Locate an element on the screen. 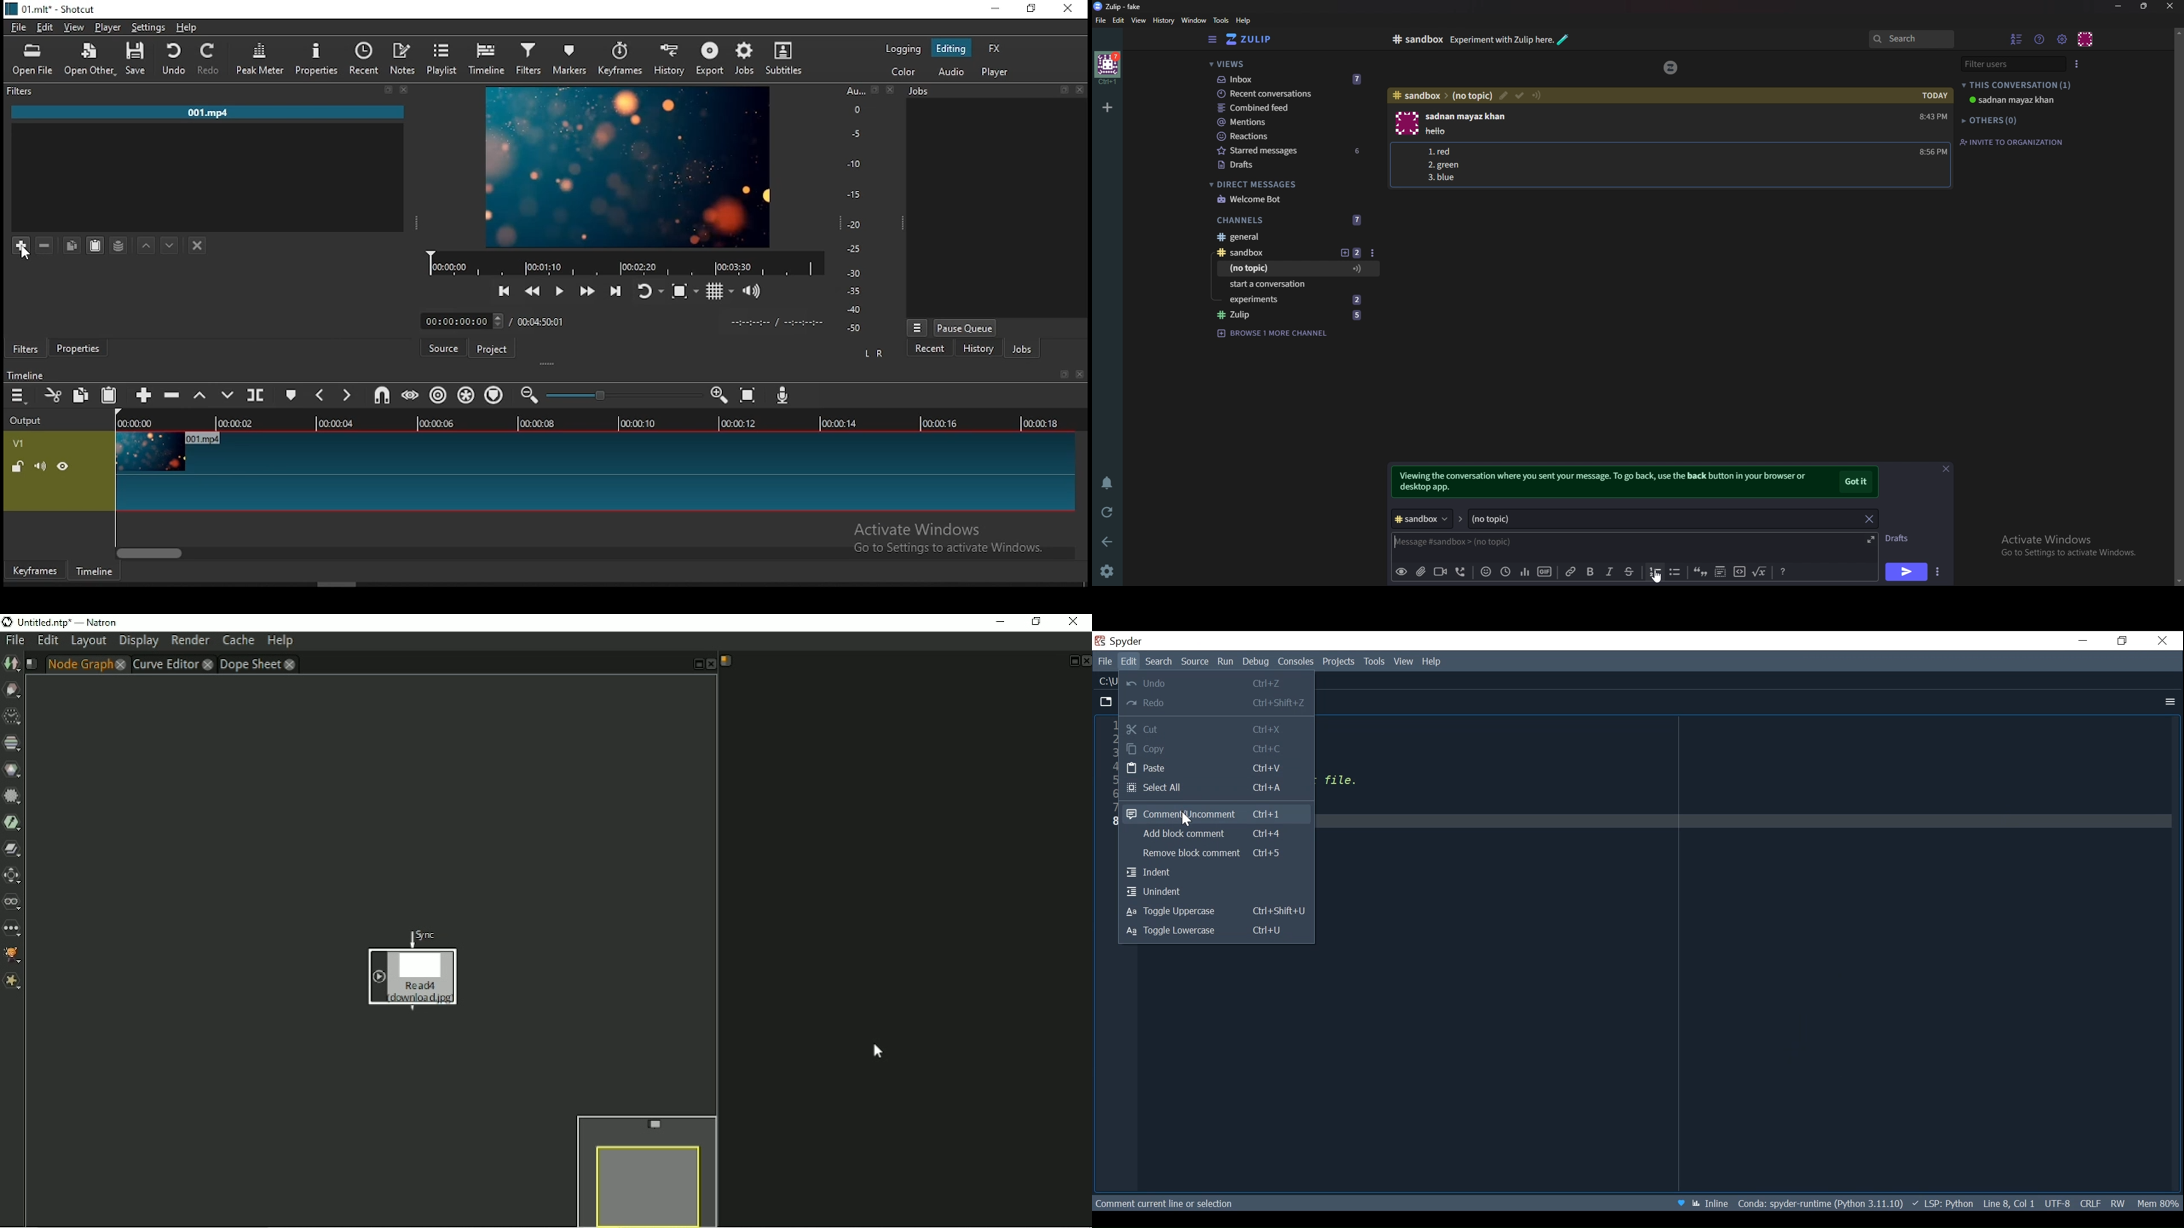 The image size is (2184, 1232). Cursor is located at coordinates (1189, 820).